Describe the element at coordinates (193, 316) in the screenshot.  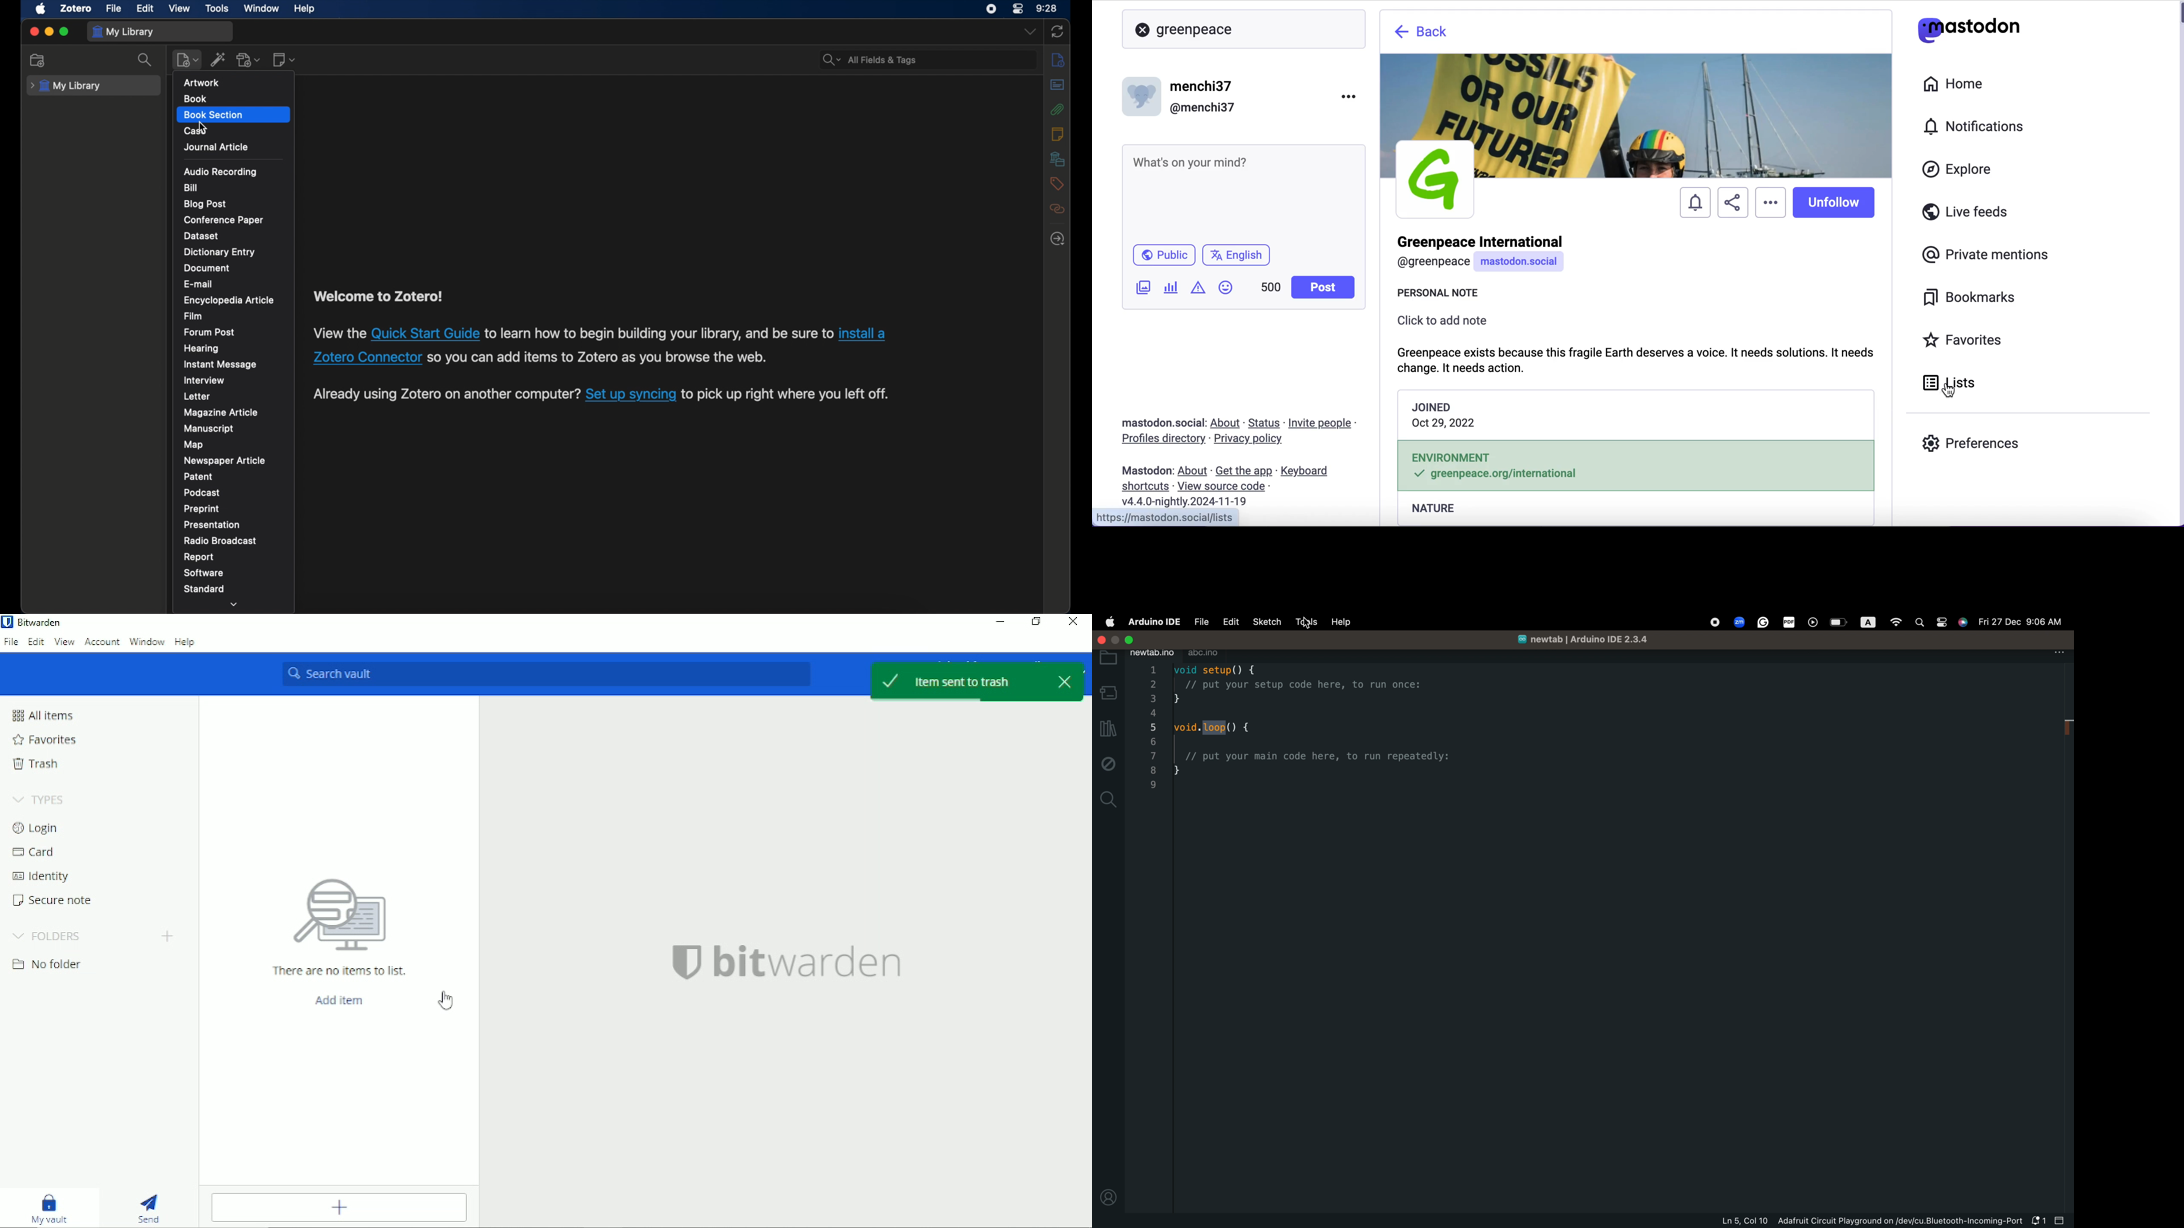
I see `film` at that location.